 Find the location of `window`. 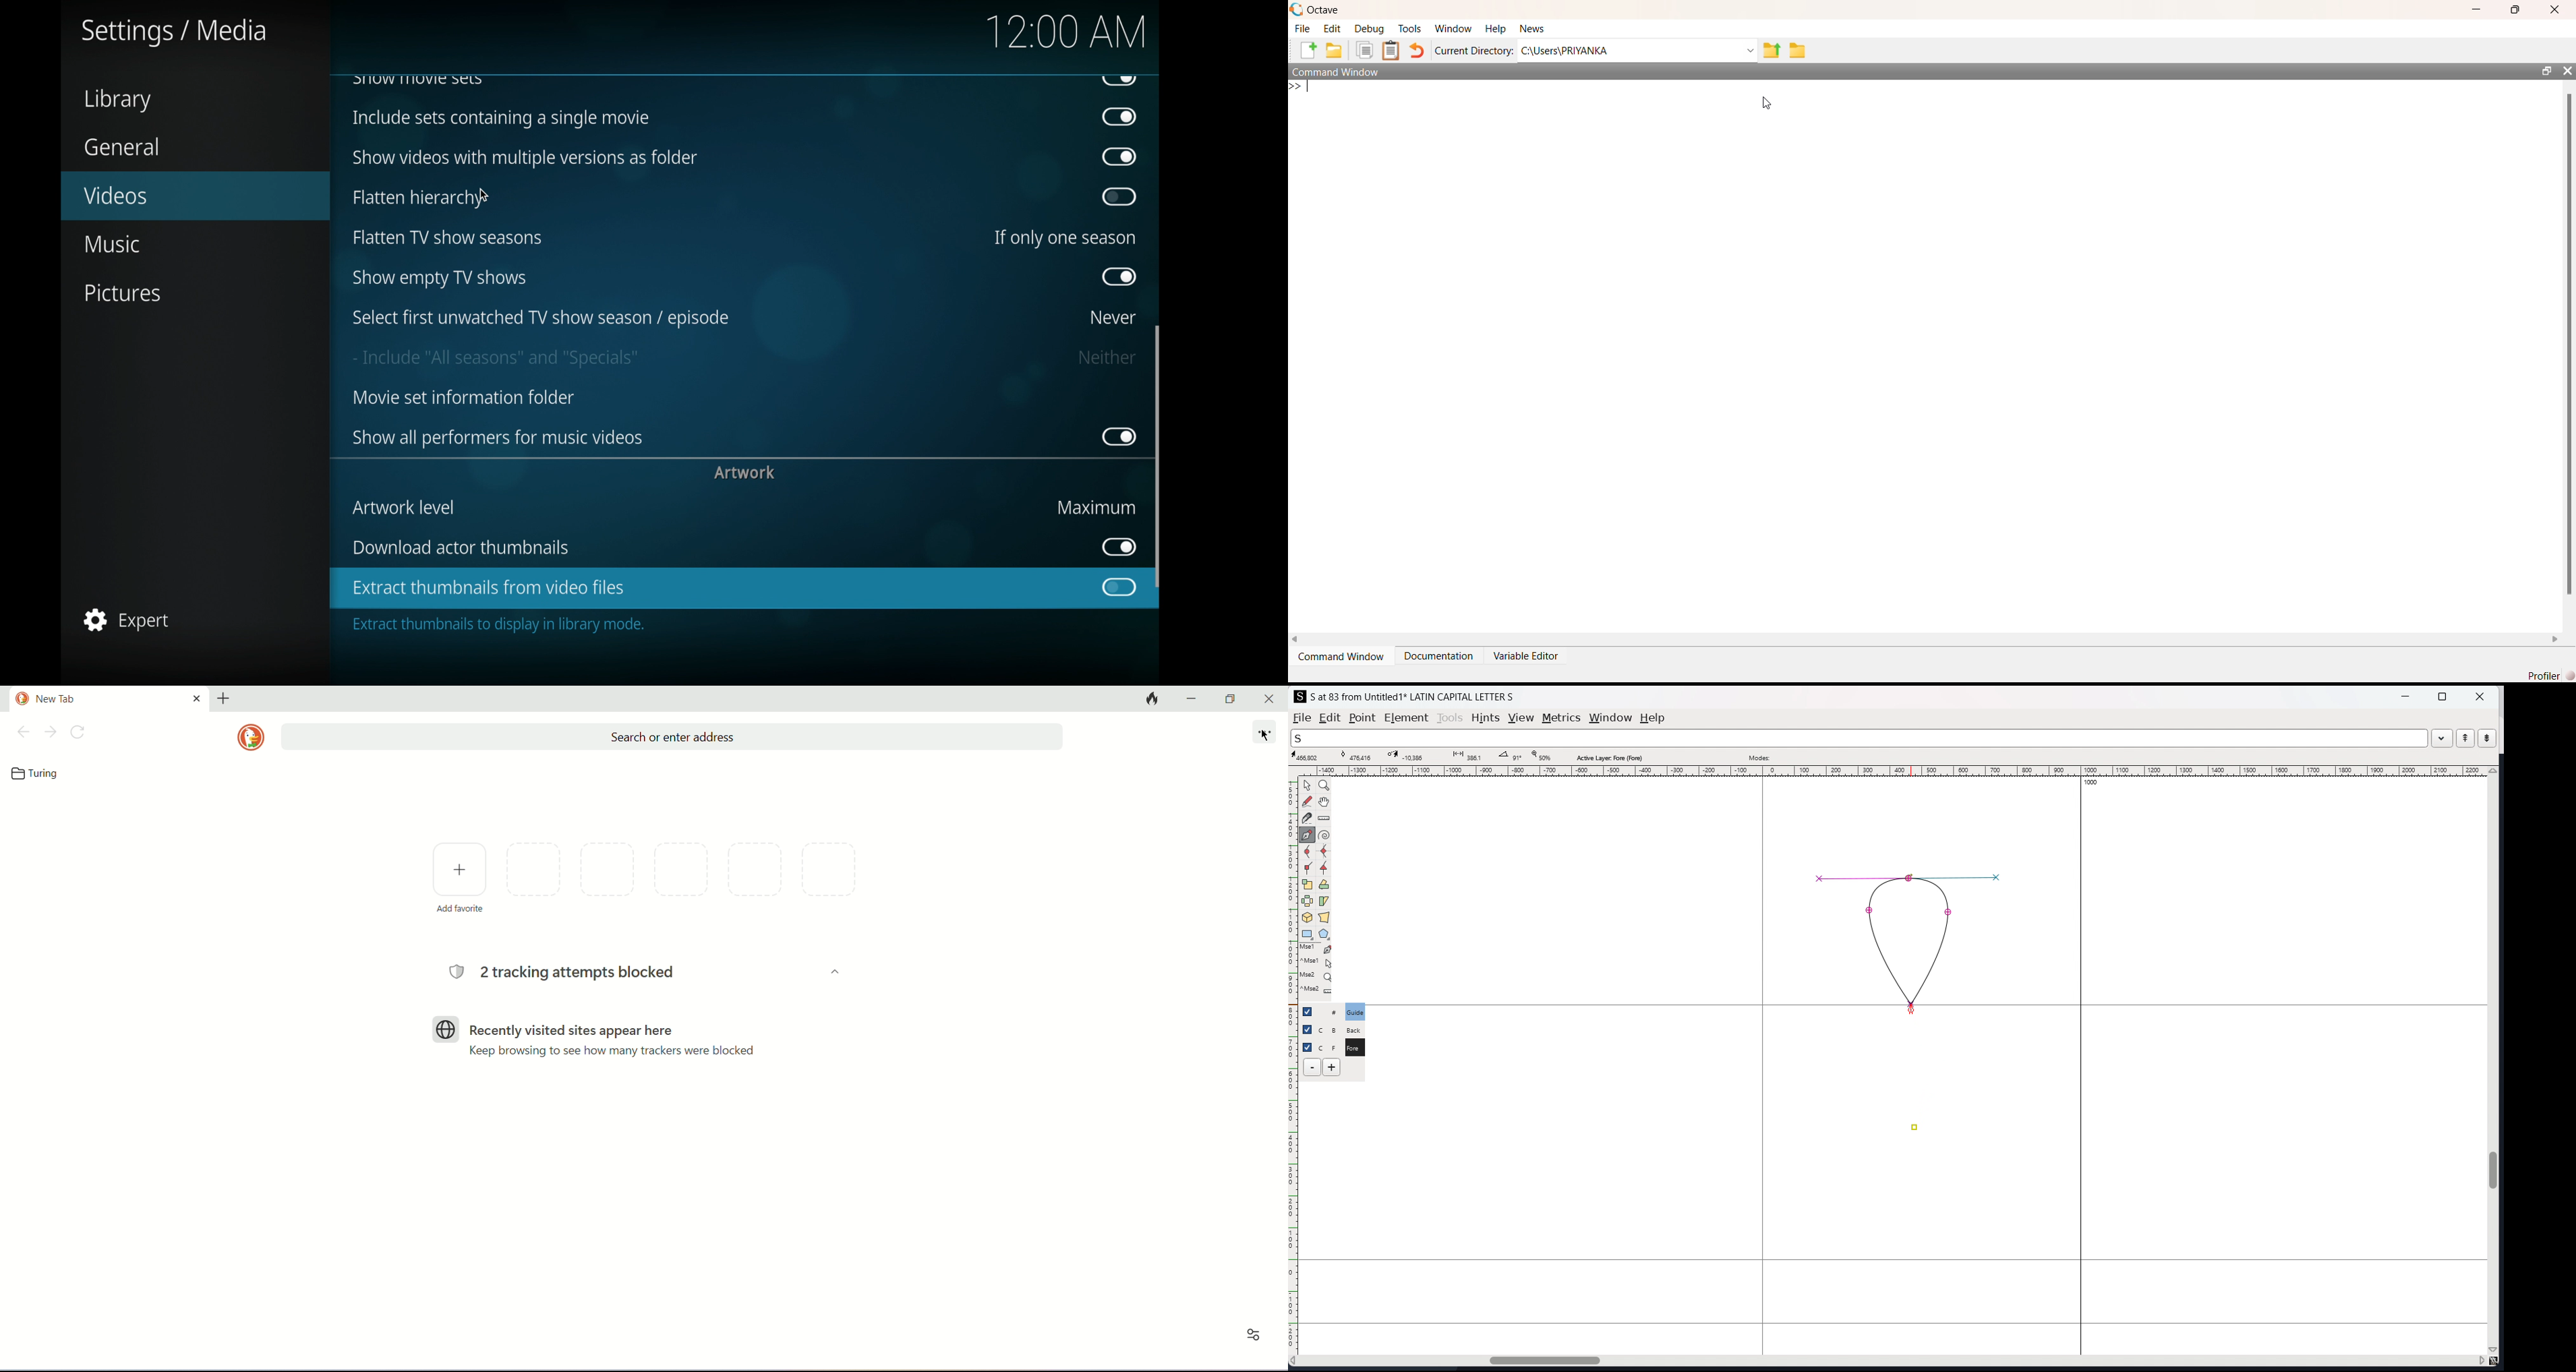

window is located at coordinates (1610, 718).